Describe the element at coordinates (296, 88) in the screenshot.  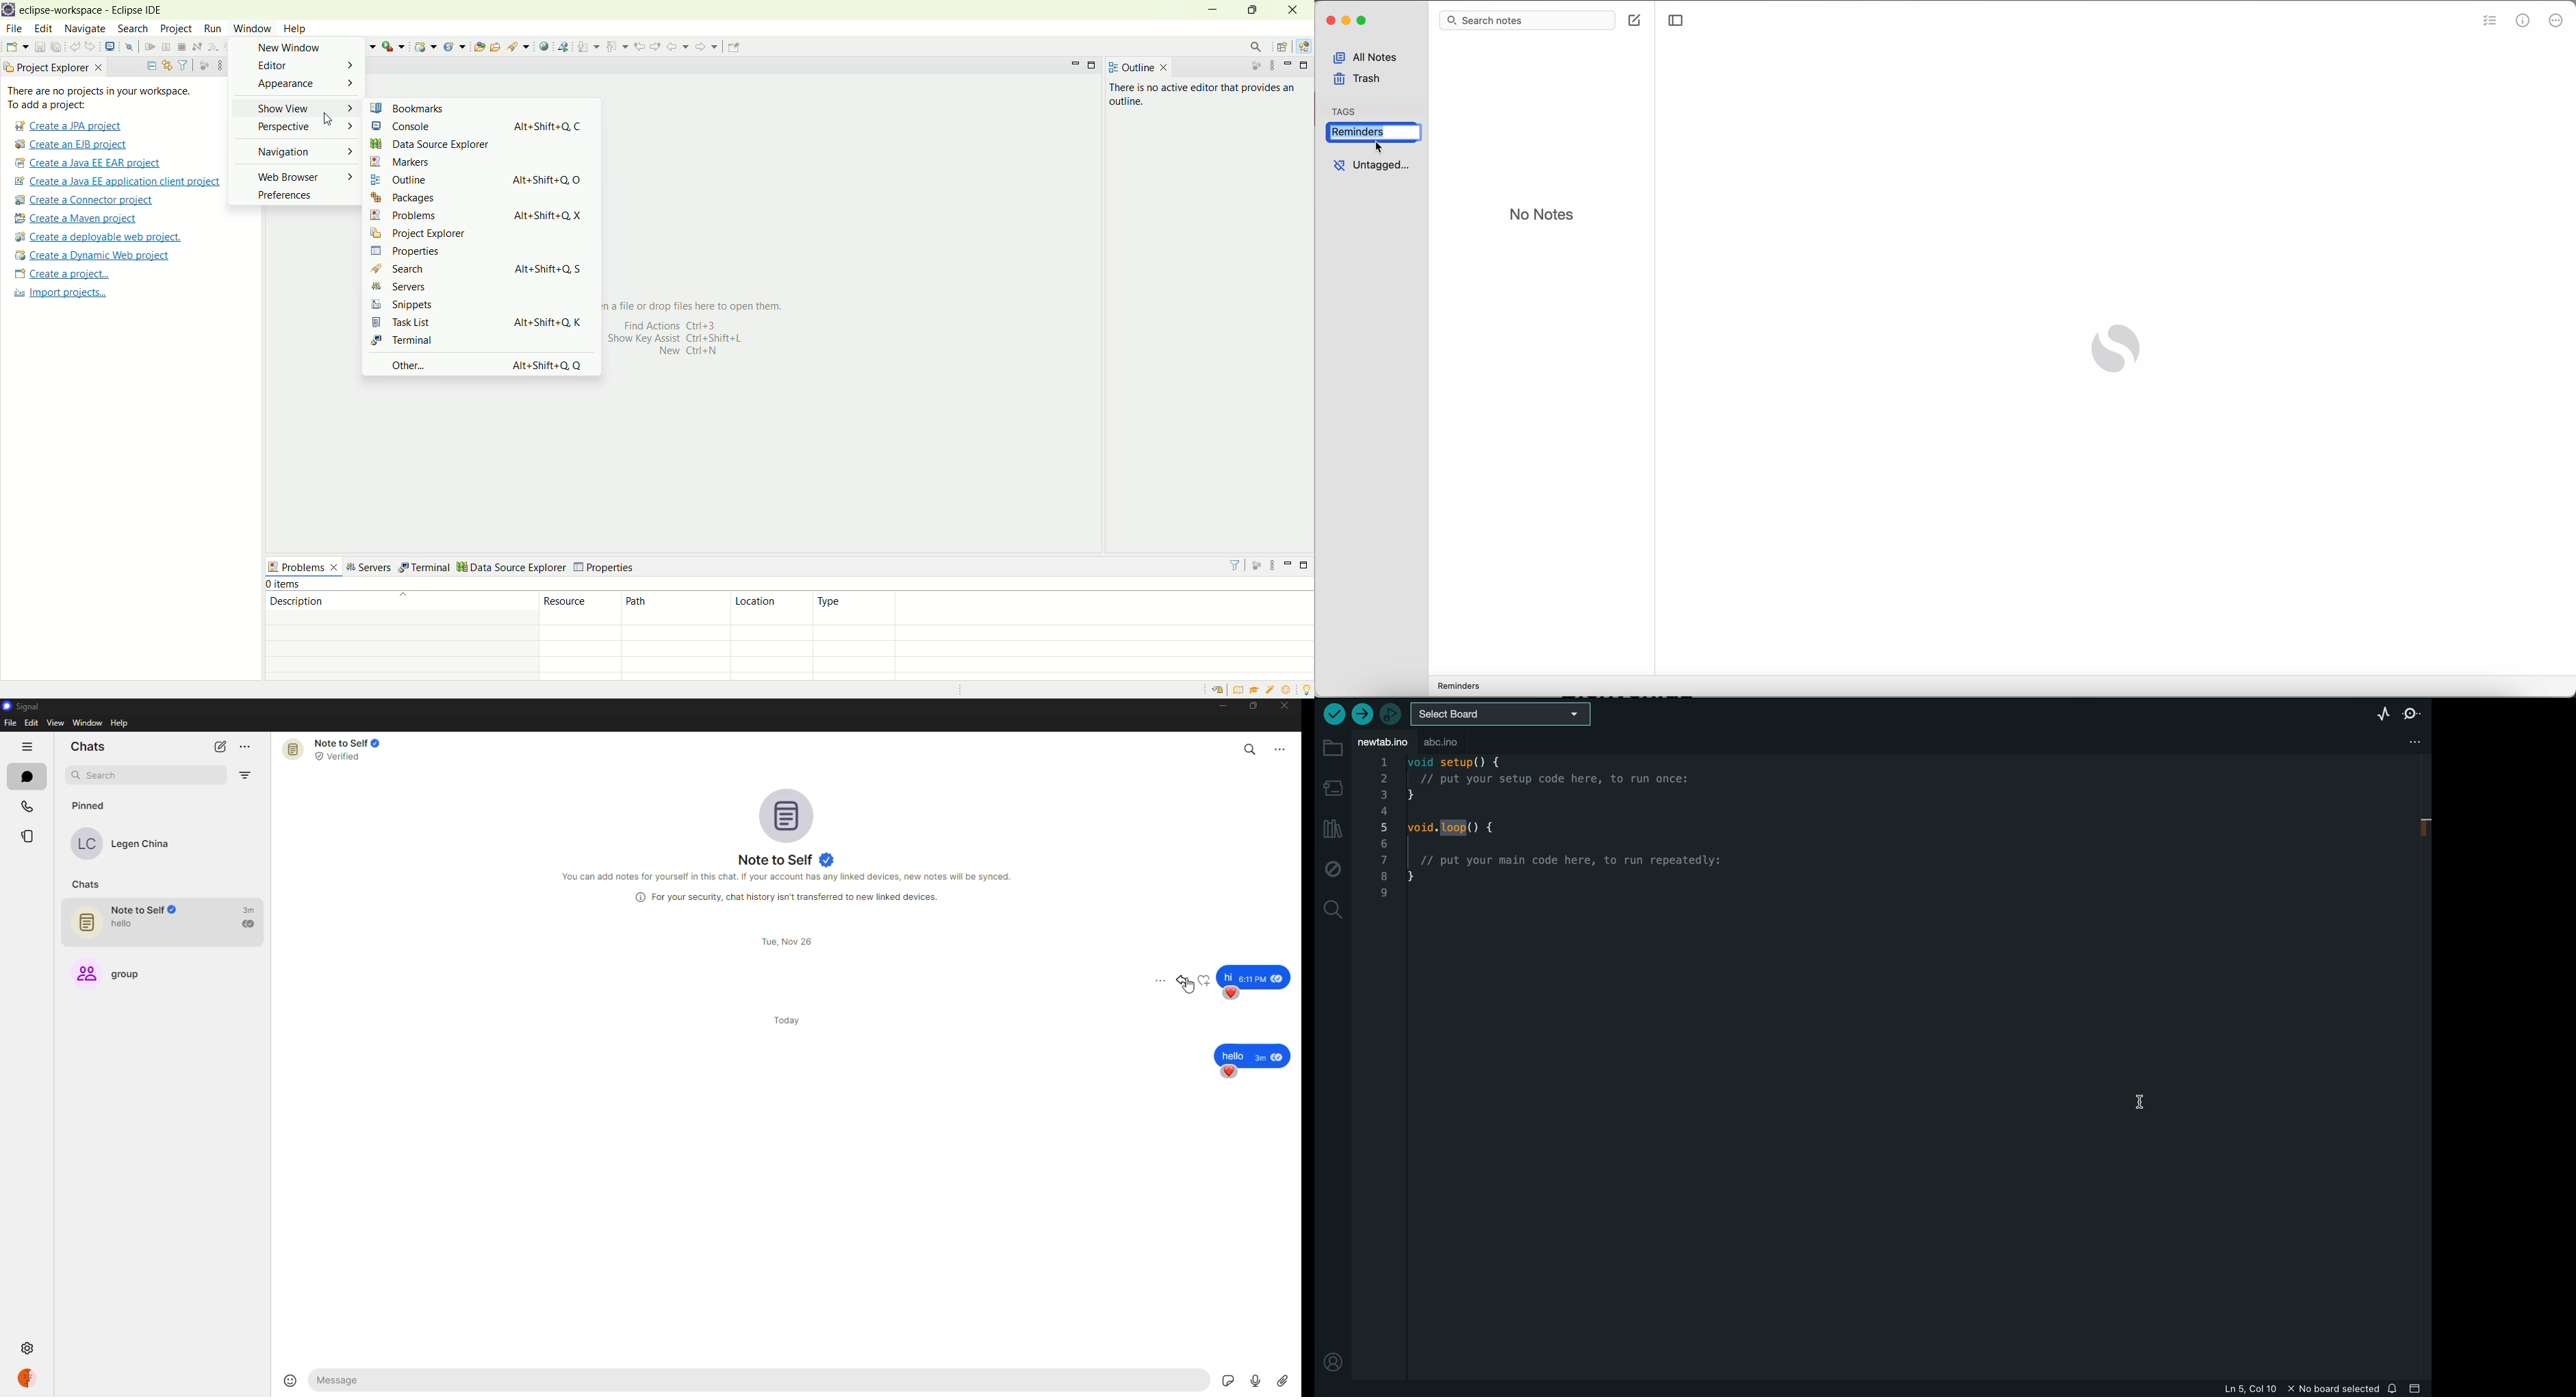
I see `appearance` at that location.